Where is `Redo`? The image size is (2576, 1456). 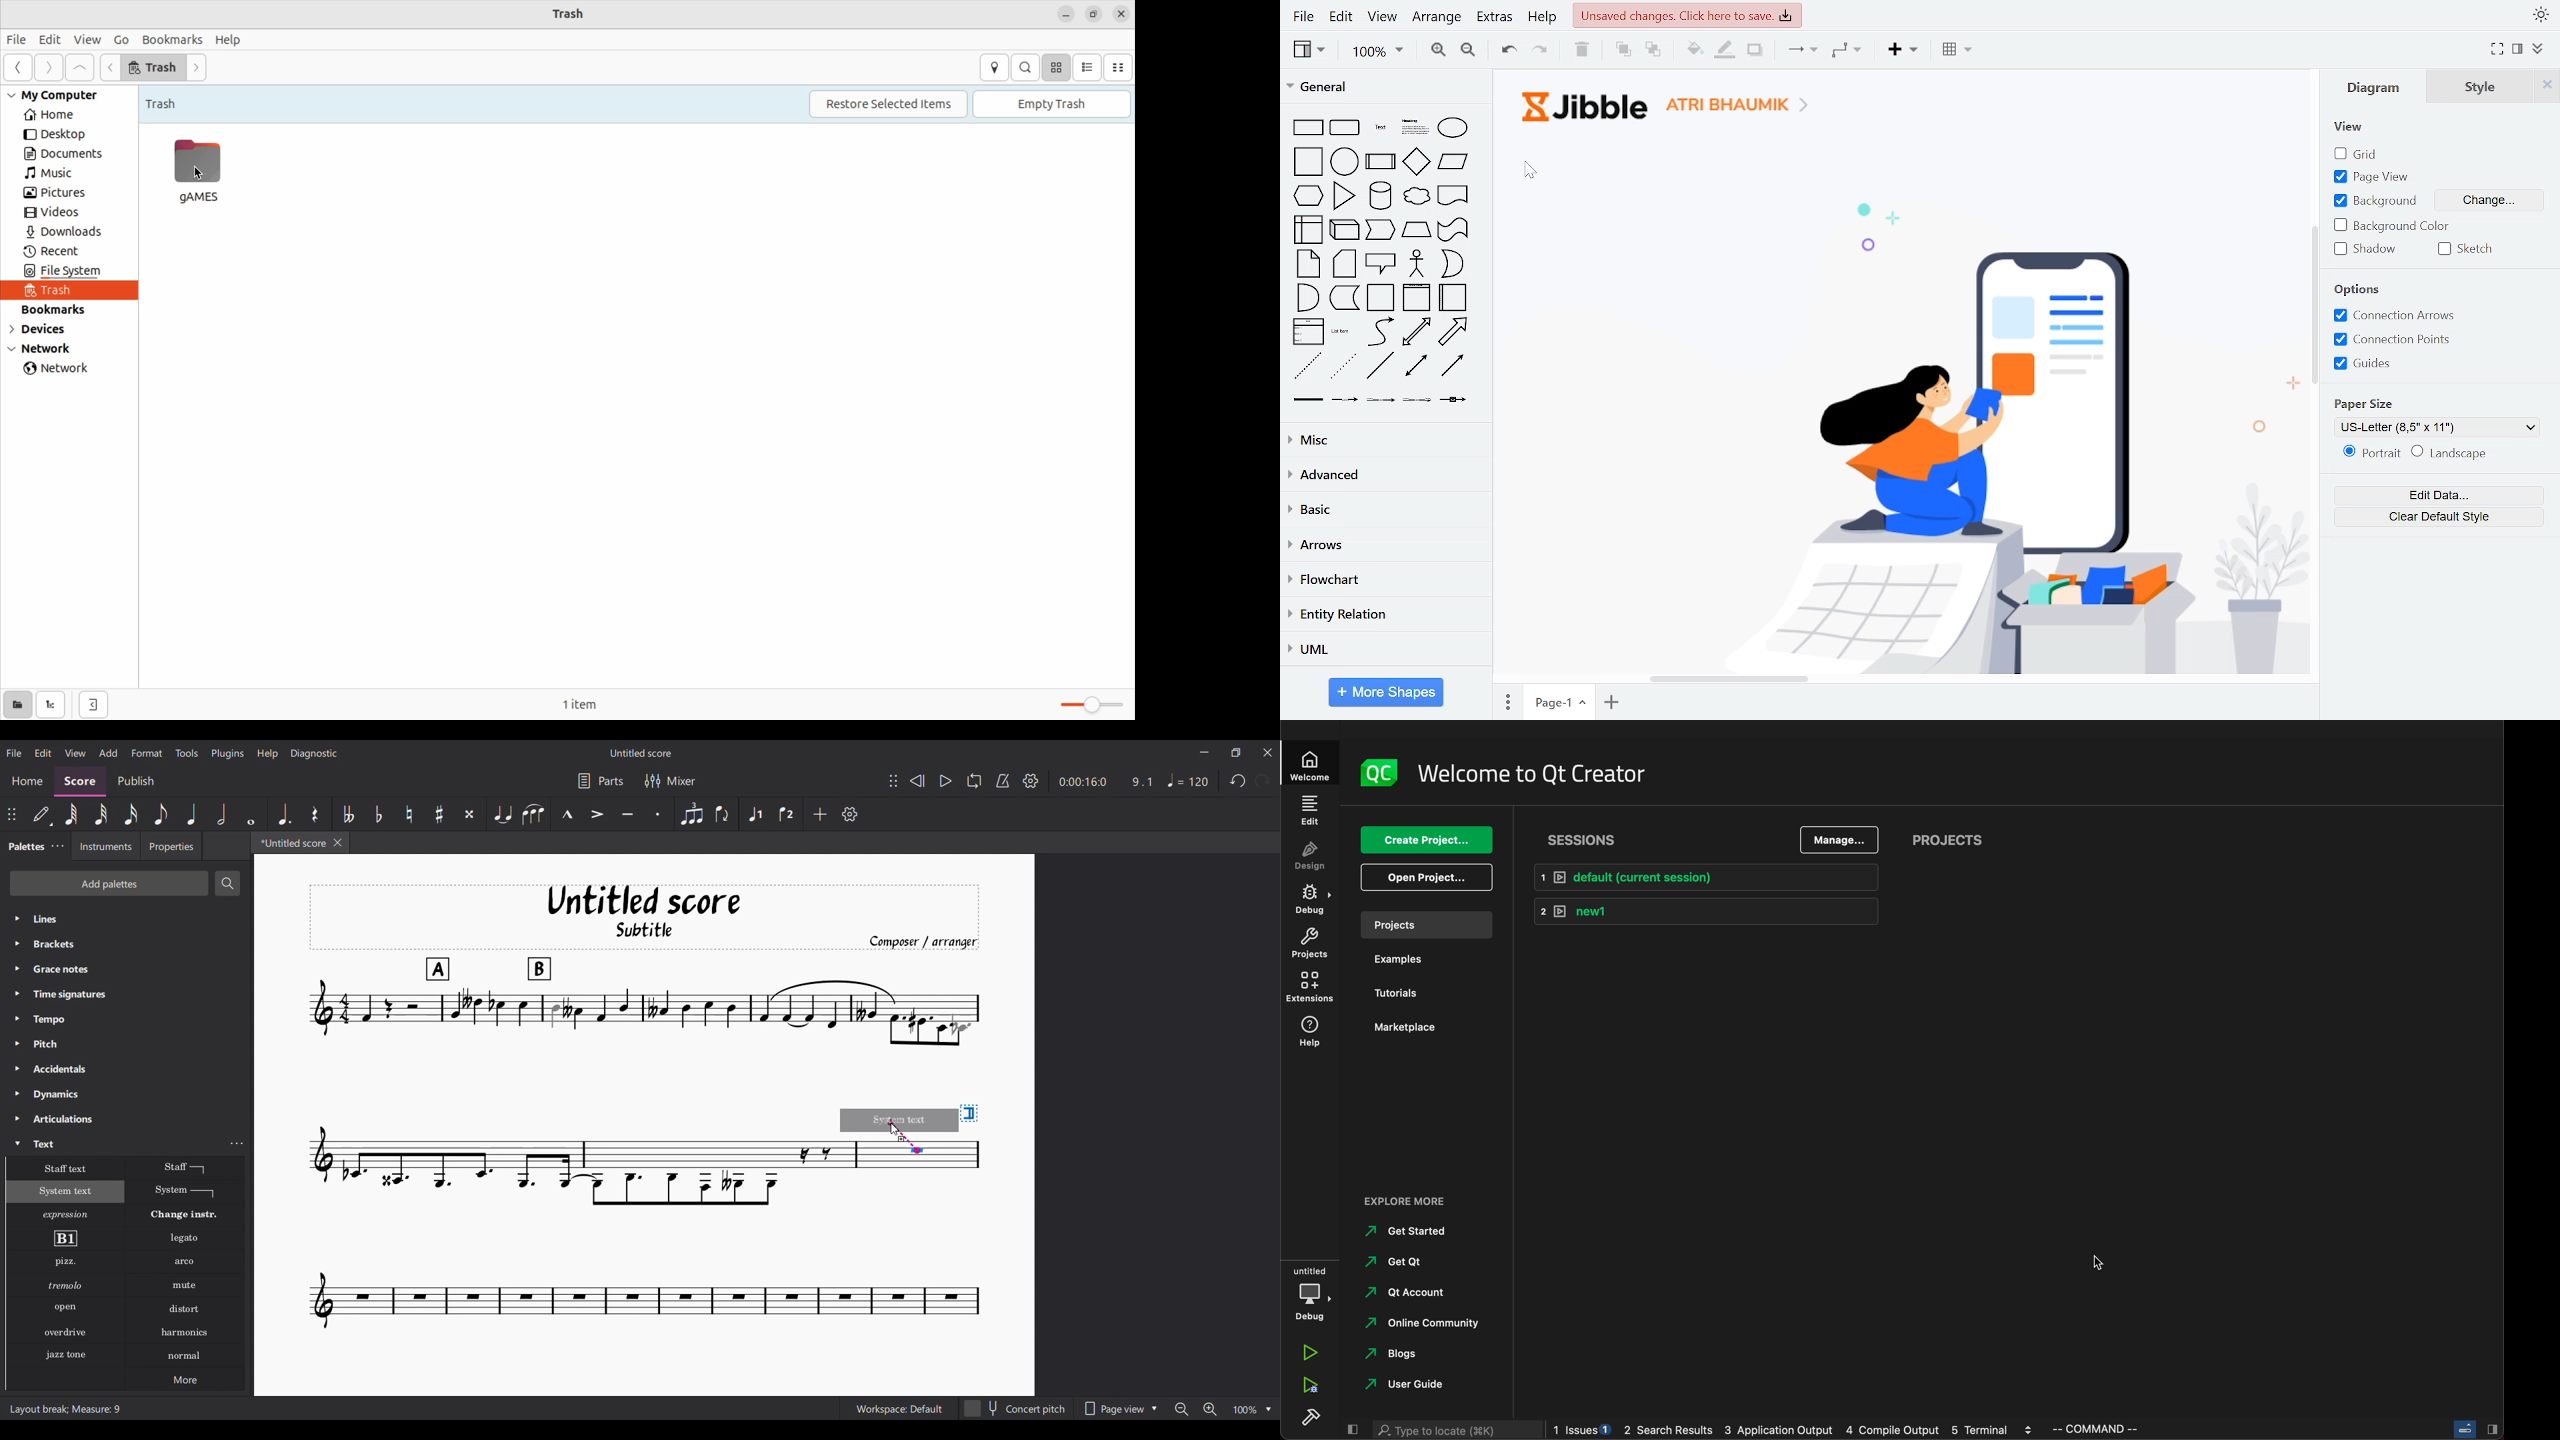 Redo is located at coordinates (1262, 781).